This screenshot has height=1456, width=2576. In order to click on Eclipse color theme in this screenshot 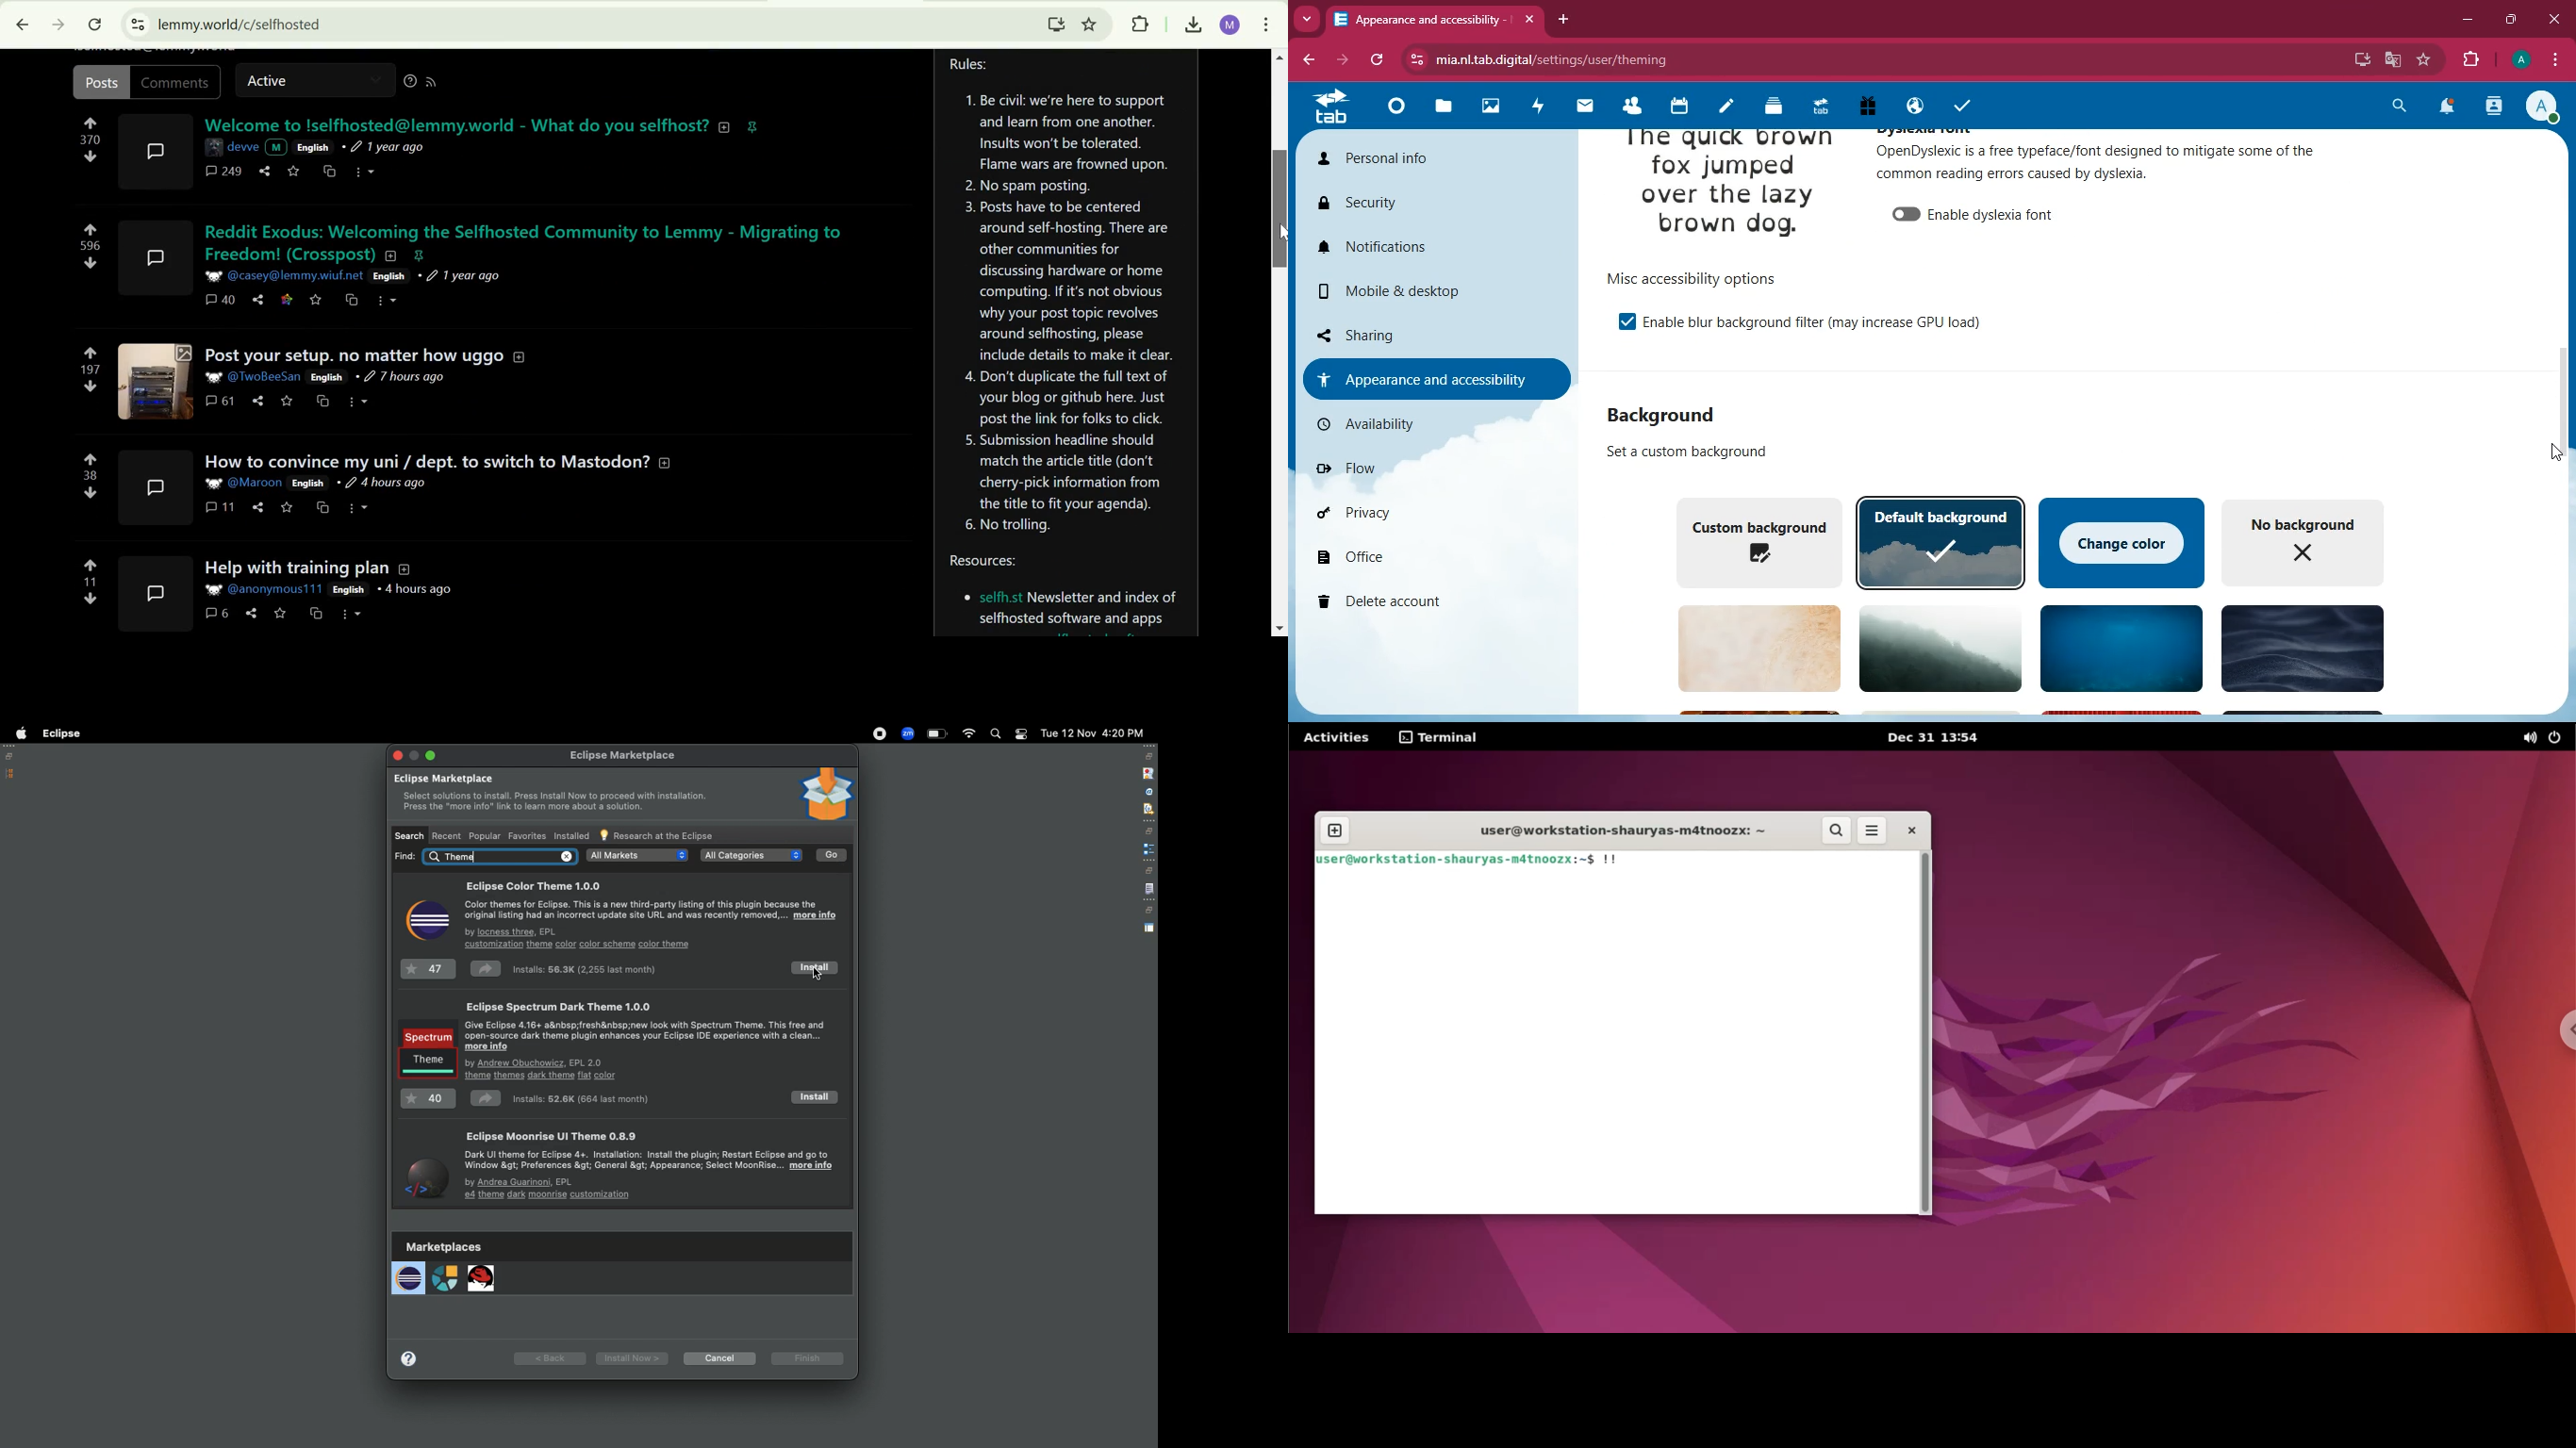, I will do `click(651, 915)`.